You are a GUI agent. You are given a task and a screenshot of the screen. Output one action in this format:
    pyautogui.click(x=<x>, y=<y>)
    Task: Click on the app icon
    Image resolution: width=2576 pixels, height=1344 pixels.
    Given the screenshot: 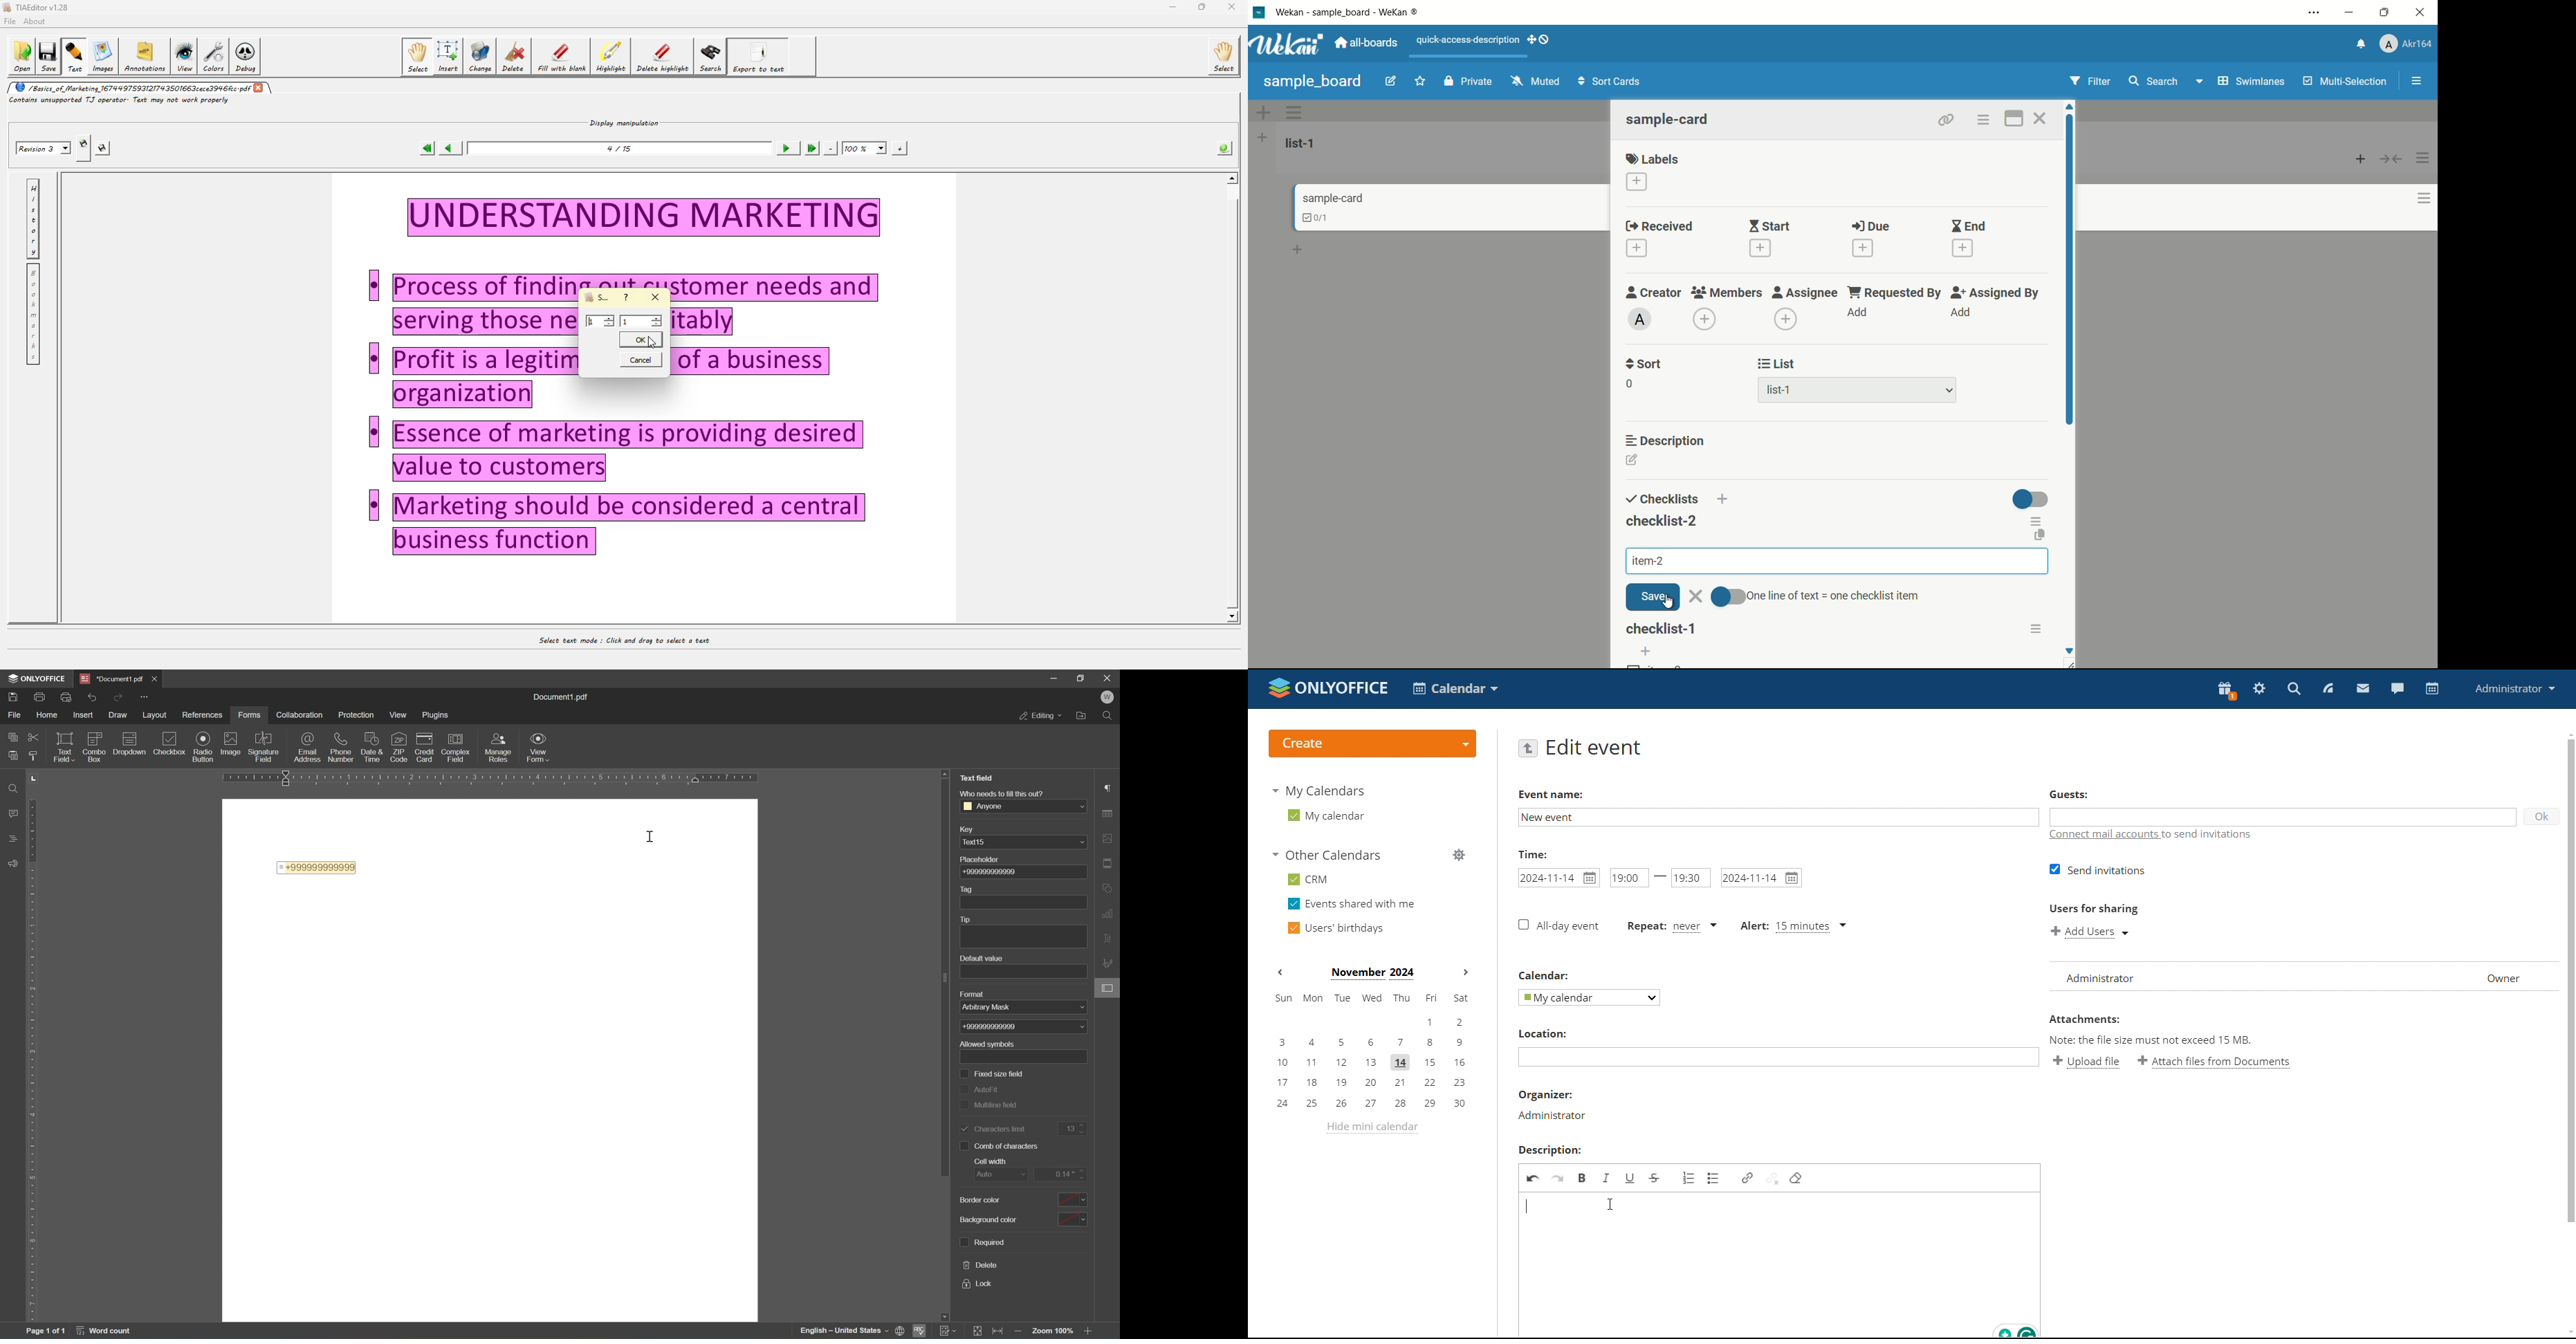 What is the action you would take?
    pyautogui.click(x=1258, y=12)
    